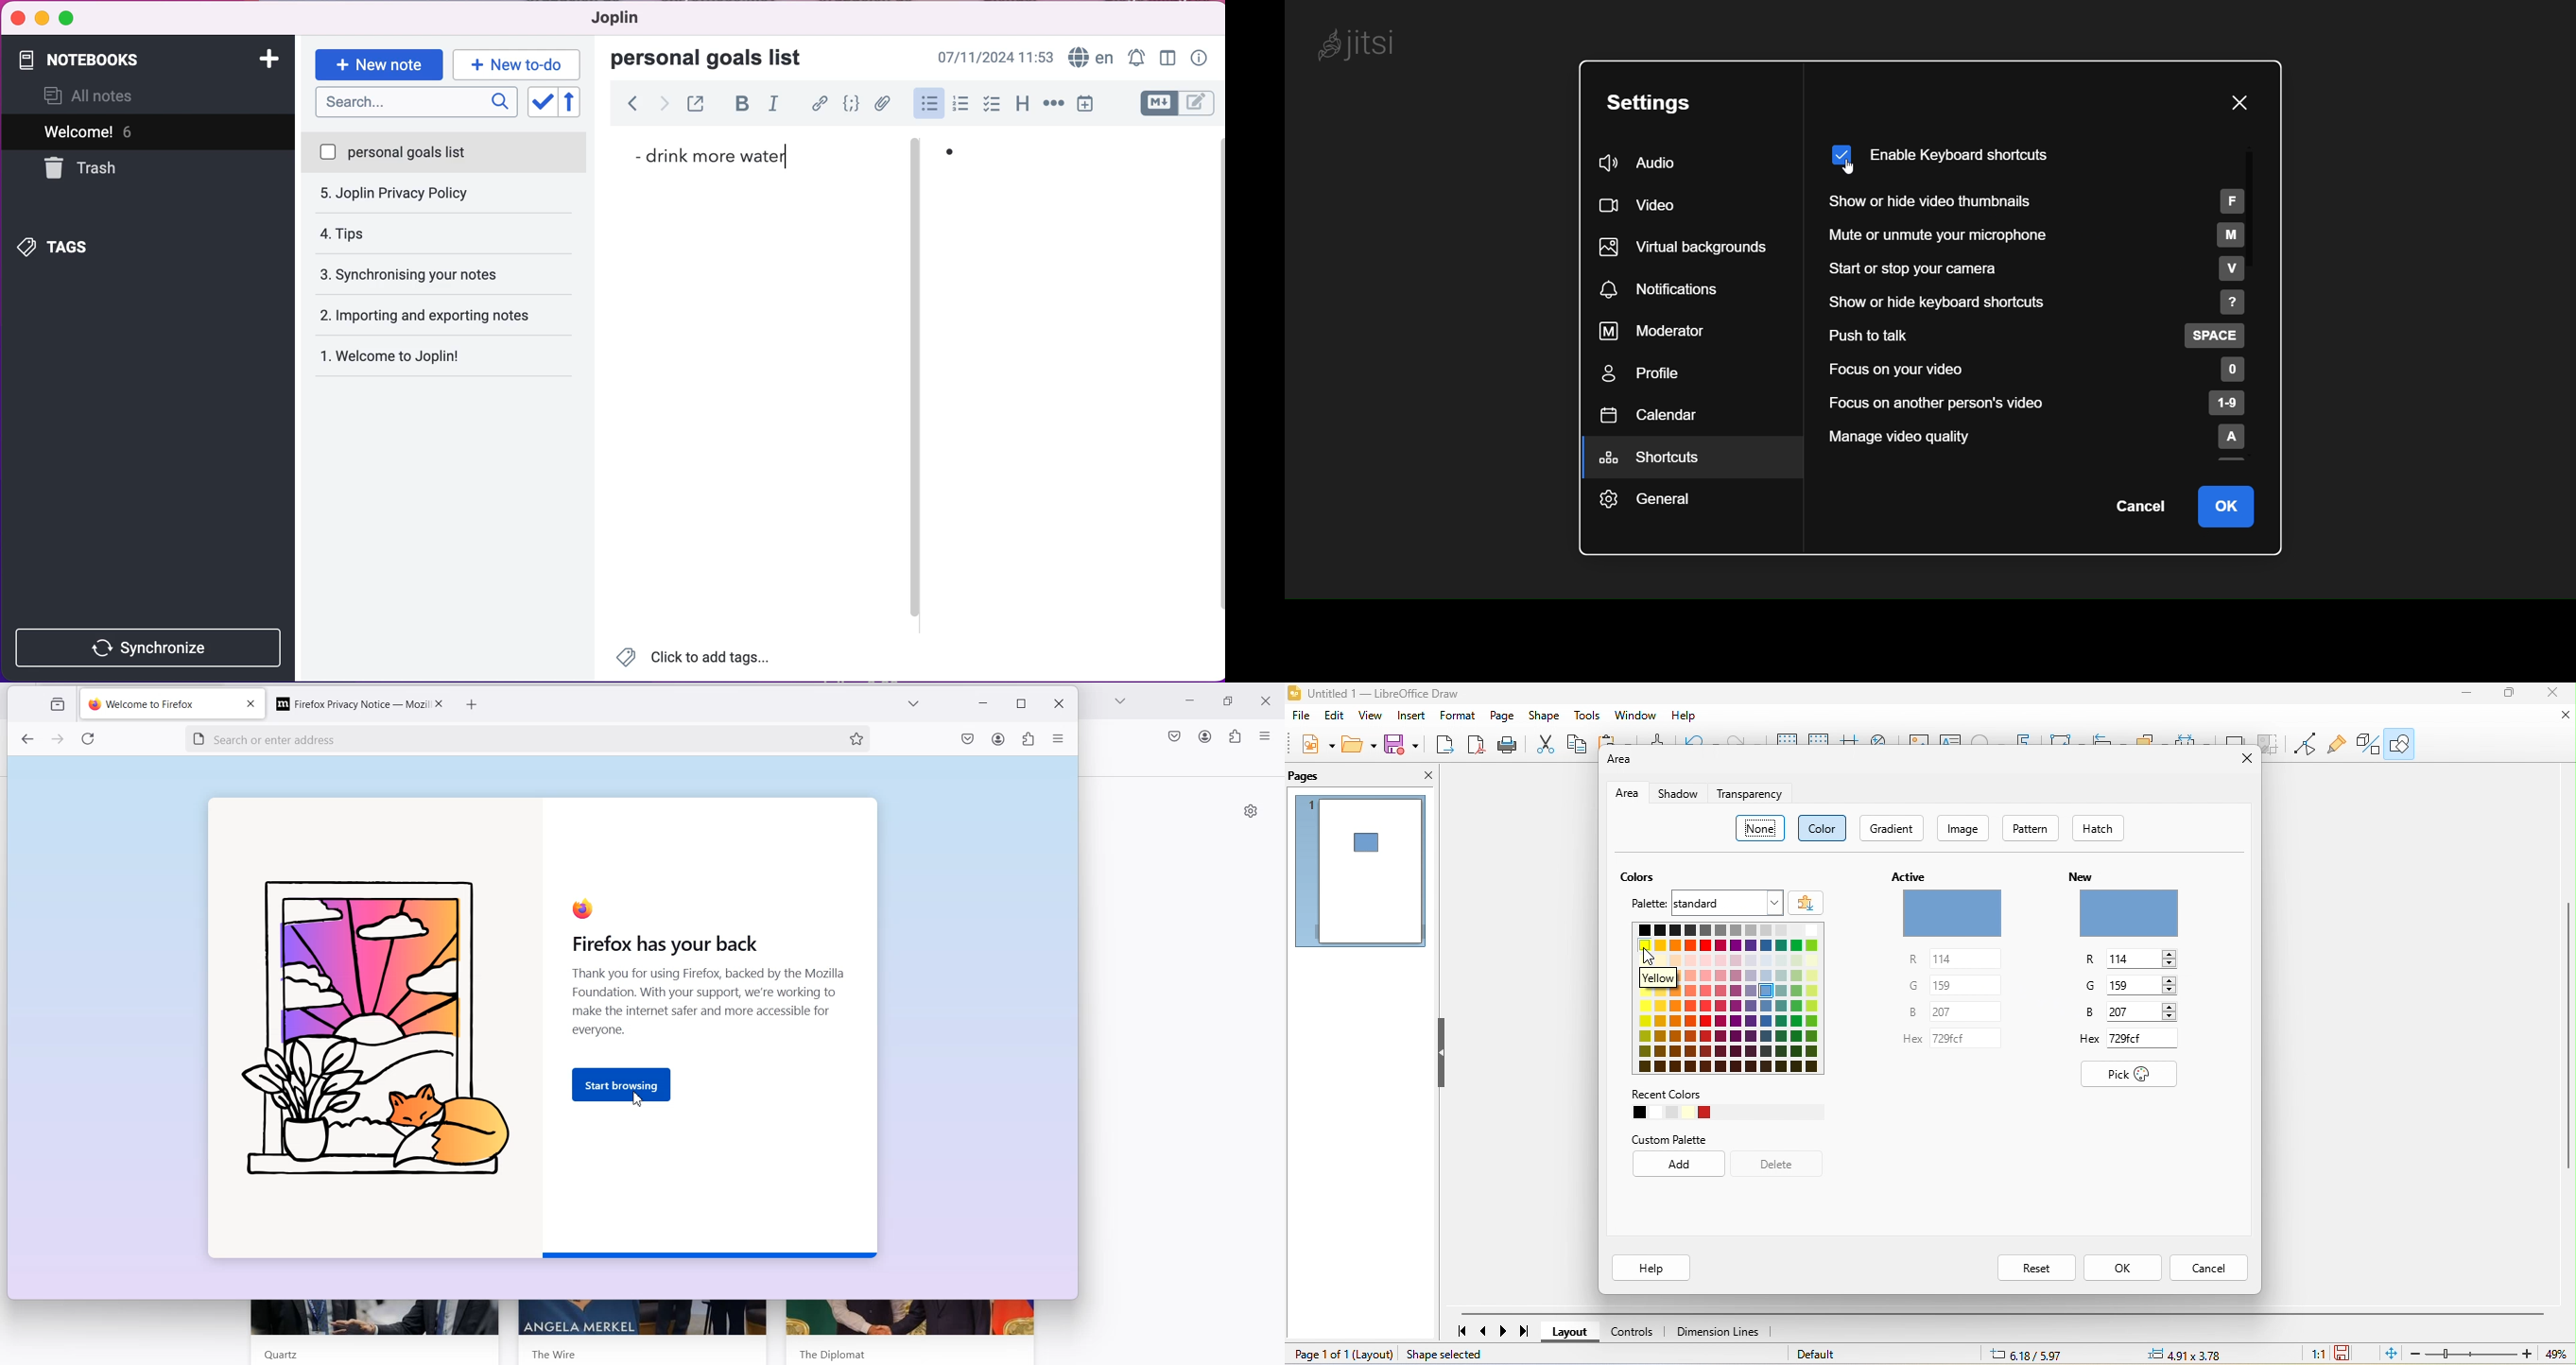 The height and width of the screenshot is (1372, 2576). I want to click on general, so click(1657, 501).